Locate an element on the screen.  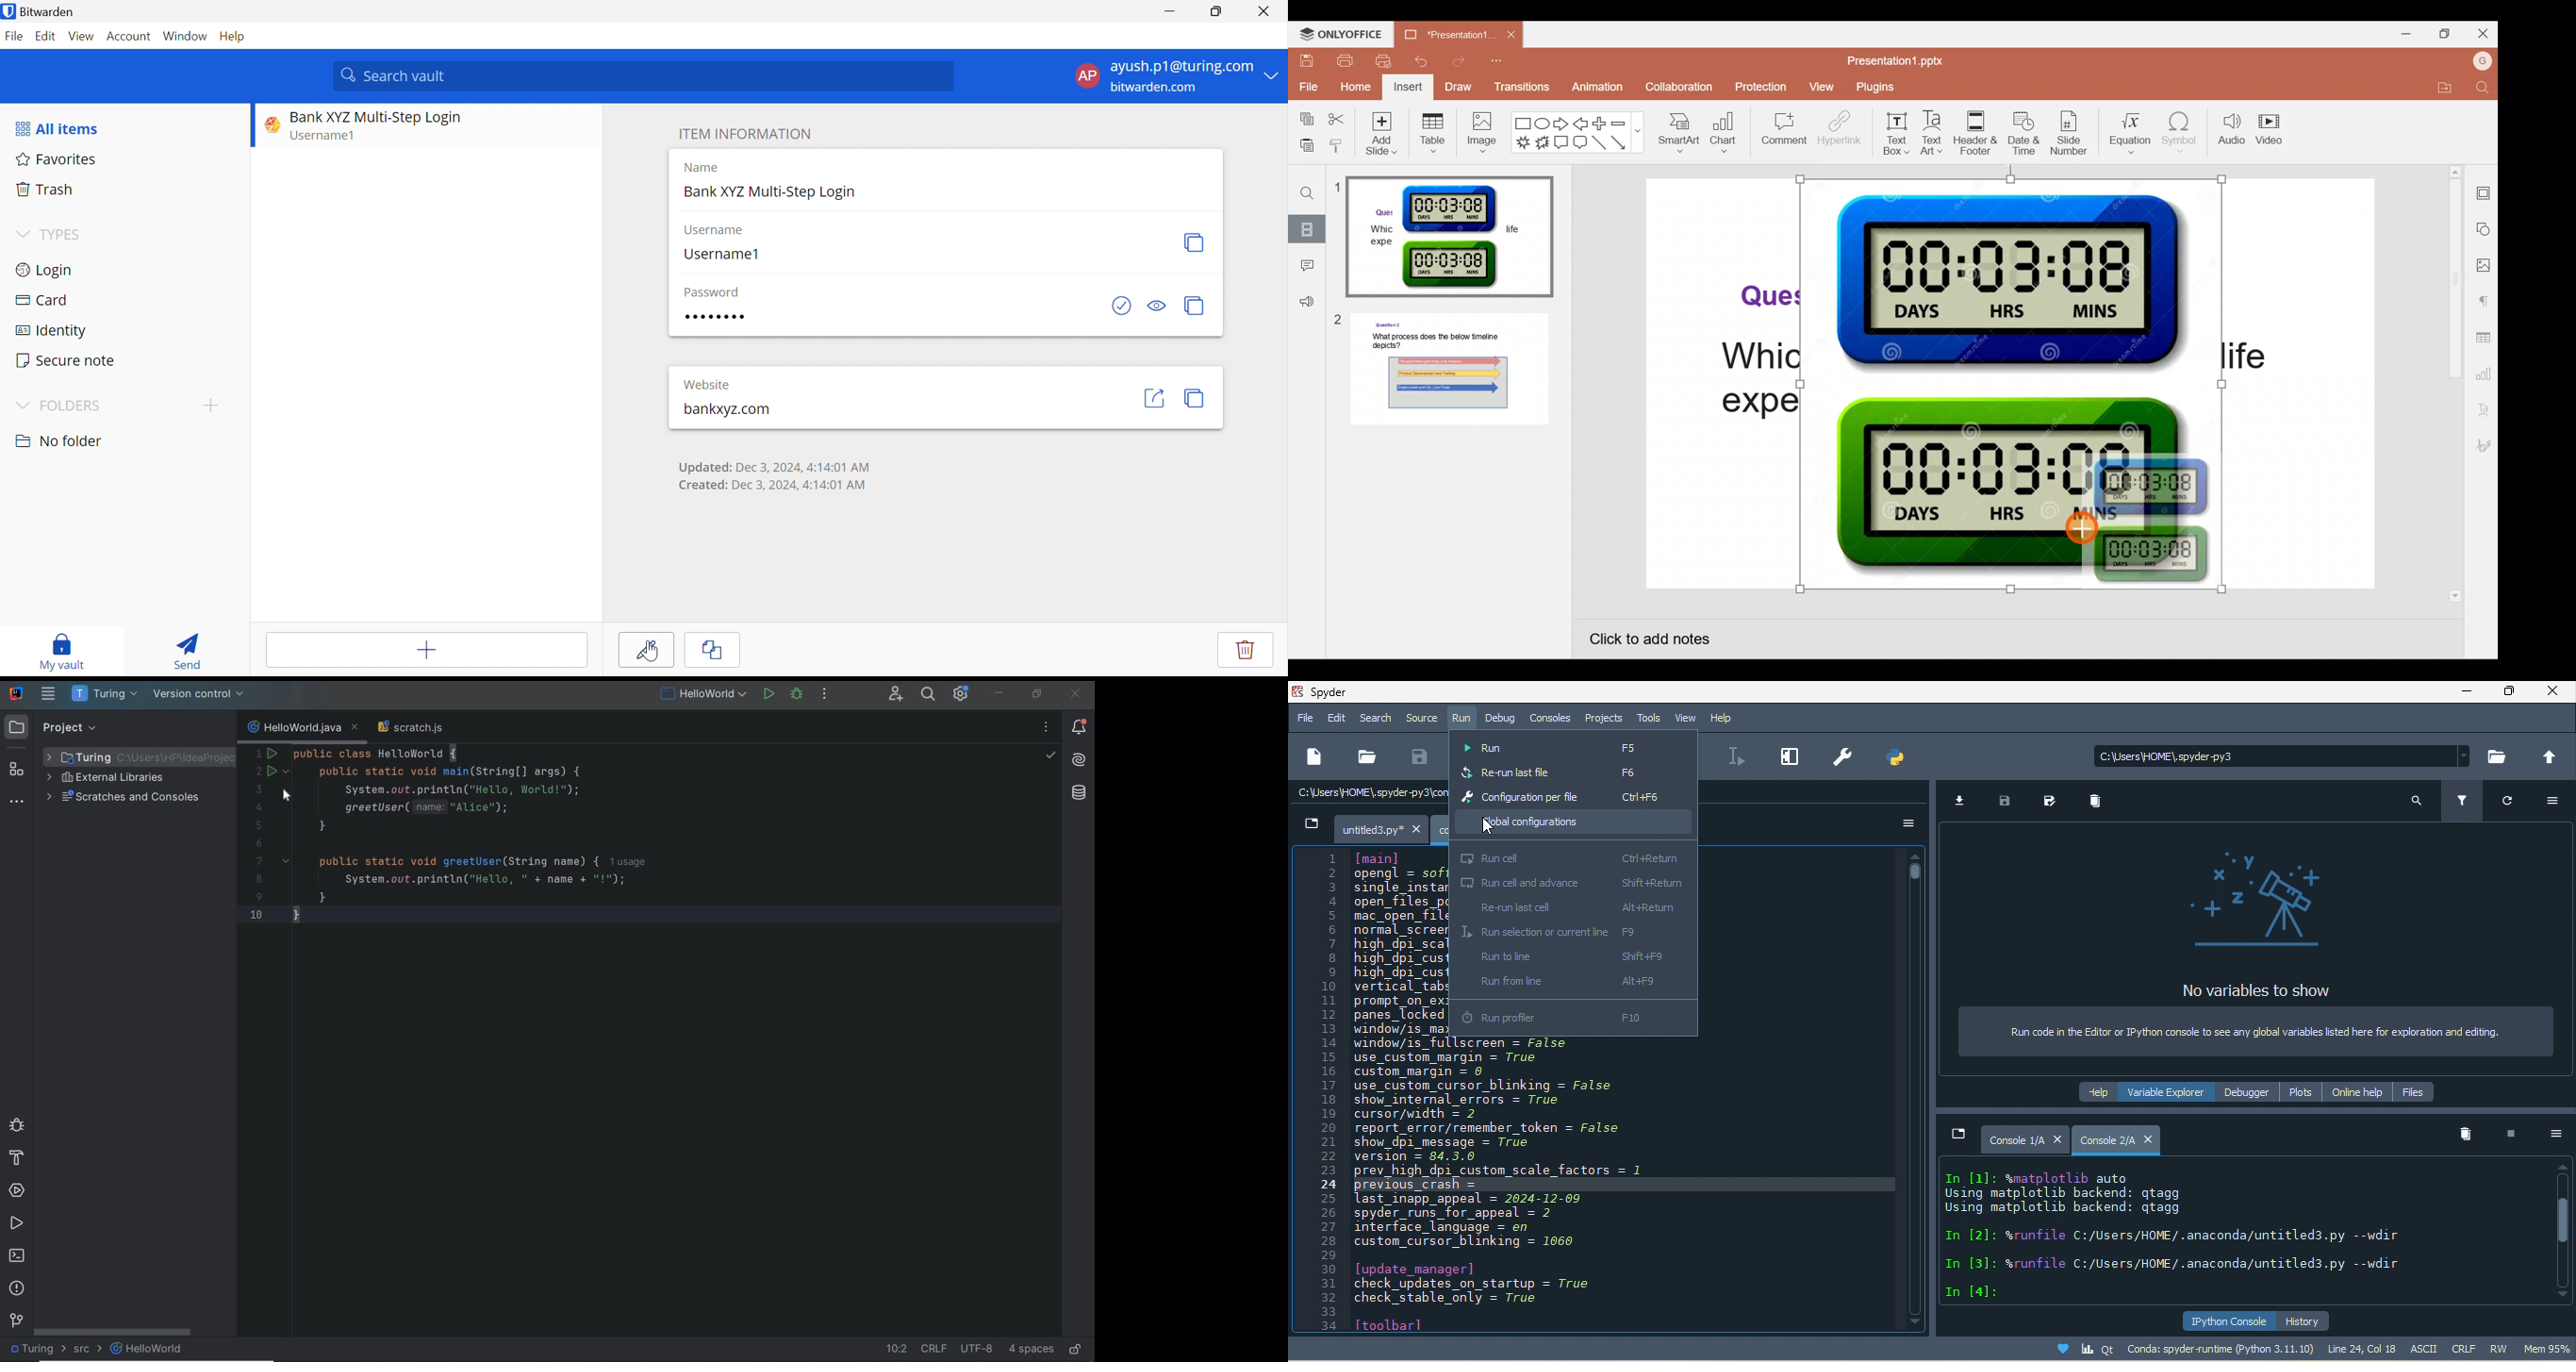
Video is located at coordinates (2274, 127).